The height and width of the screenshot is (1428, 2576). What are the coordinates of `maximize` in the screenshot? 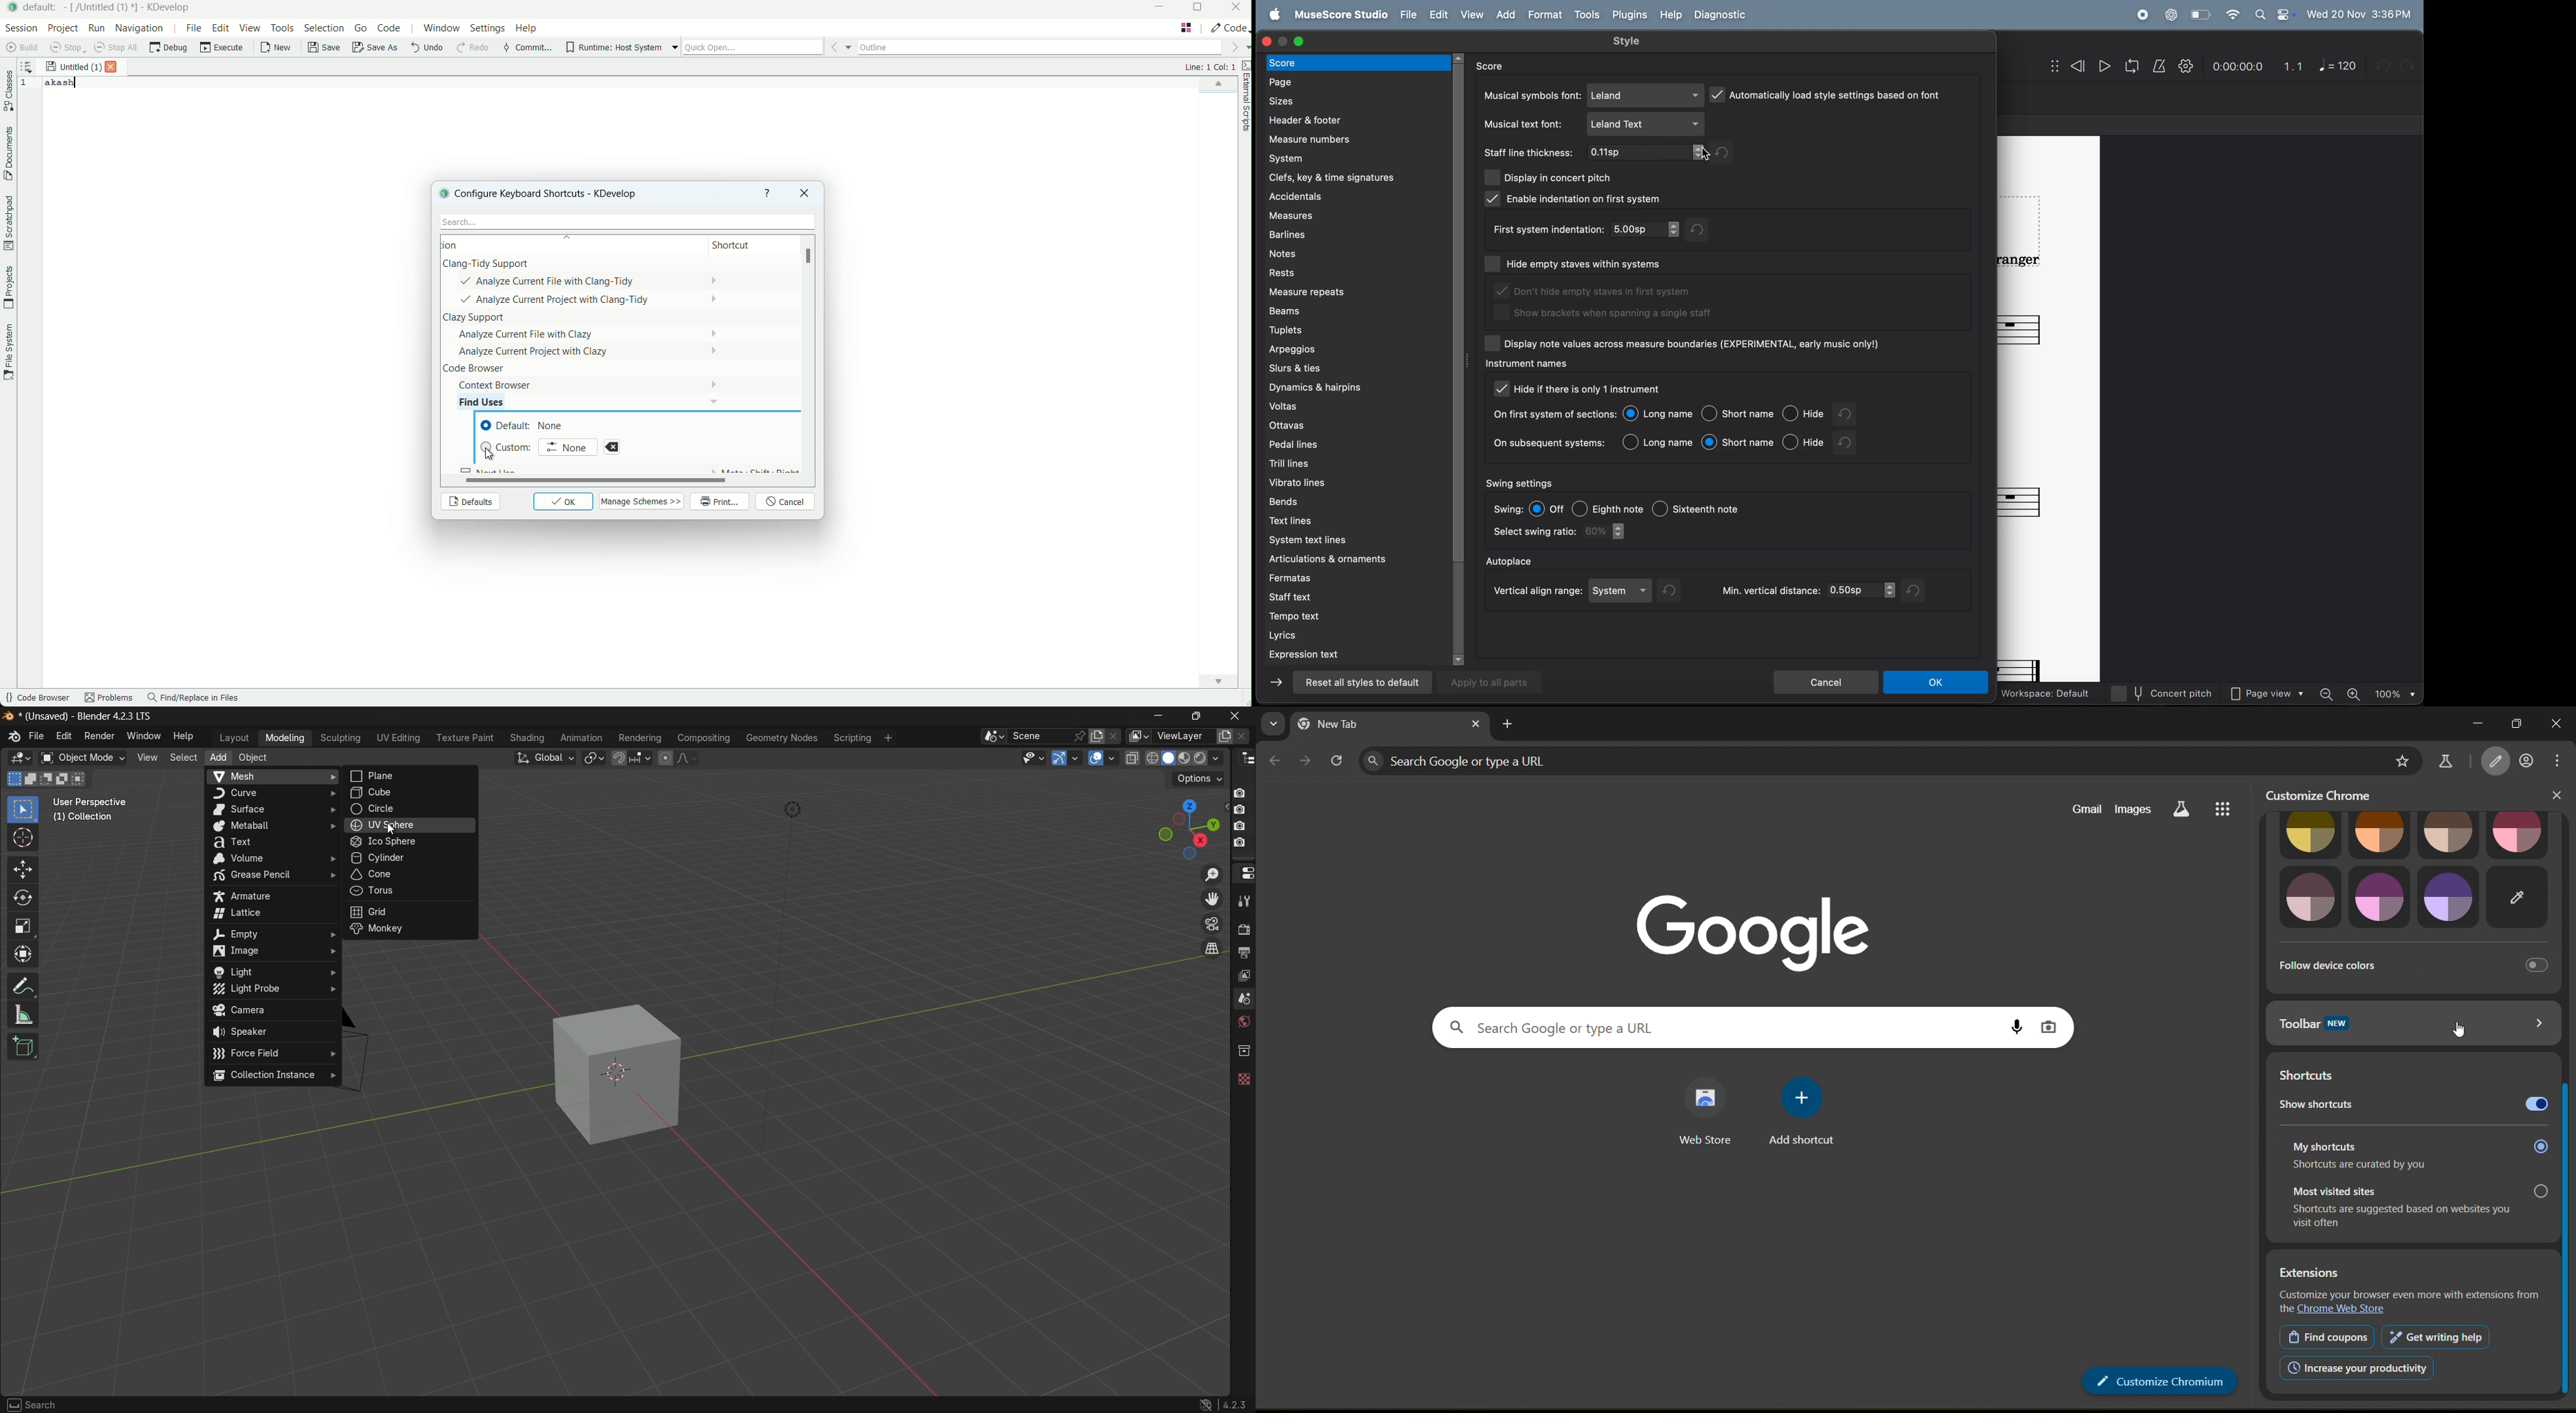 It's located at (2516, 724).